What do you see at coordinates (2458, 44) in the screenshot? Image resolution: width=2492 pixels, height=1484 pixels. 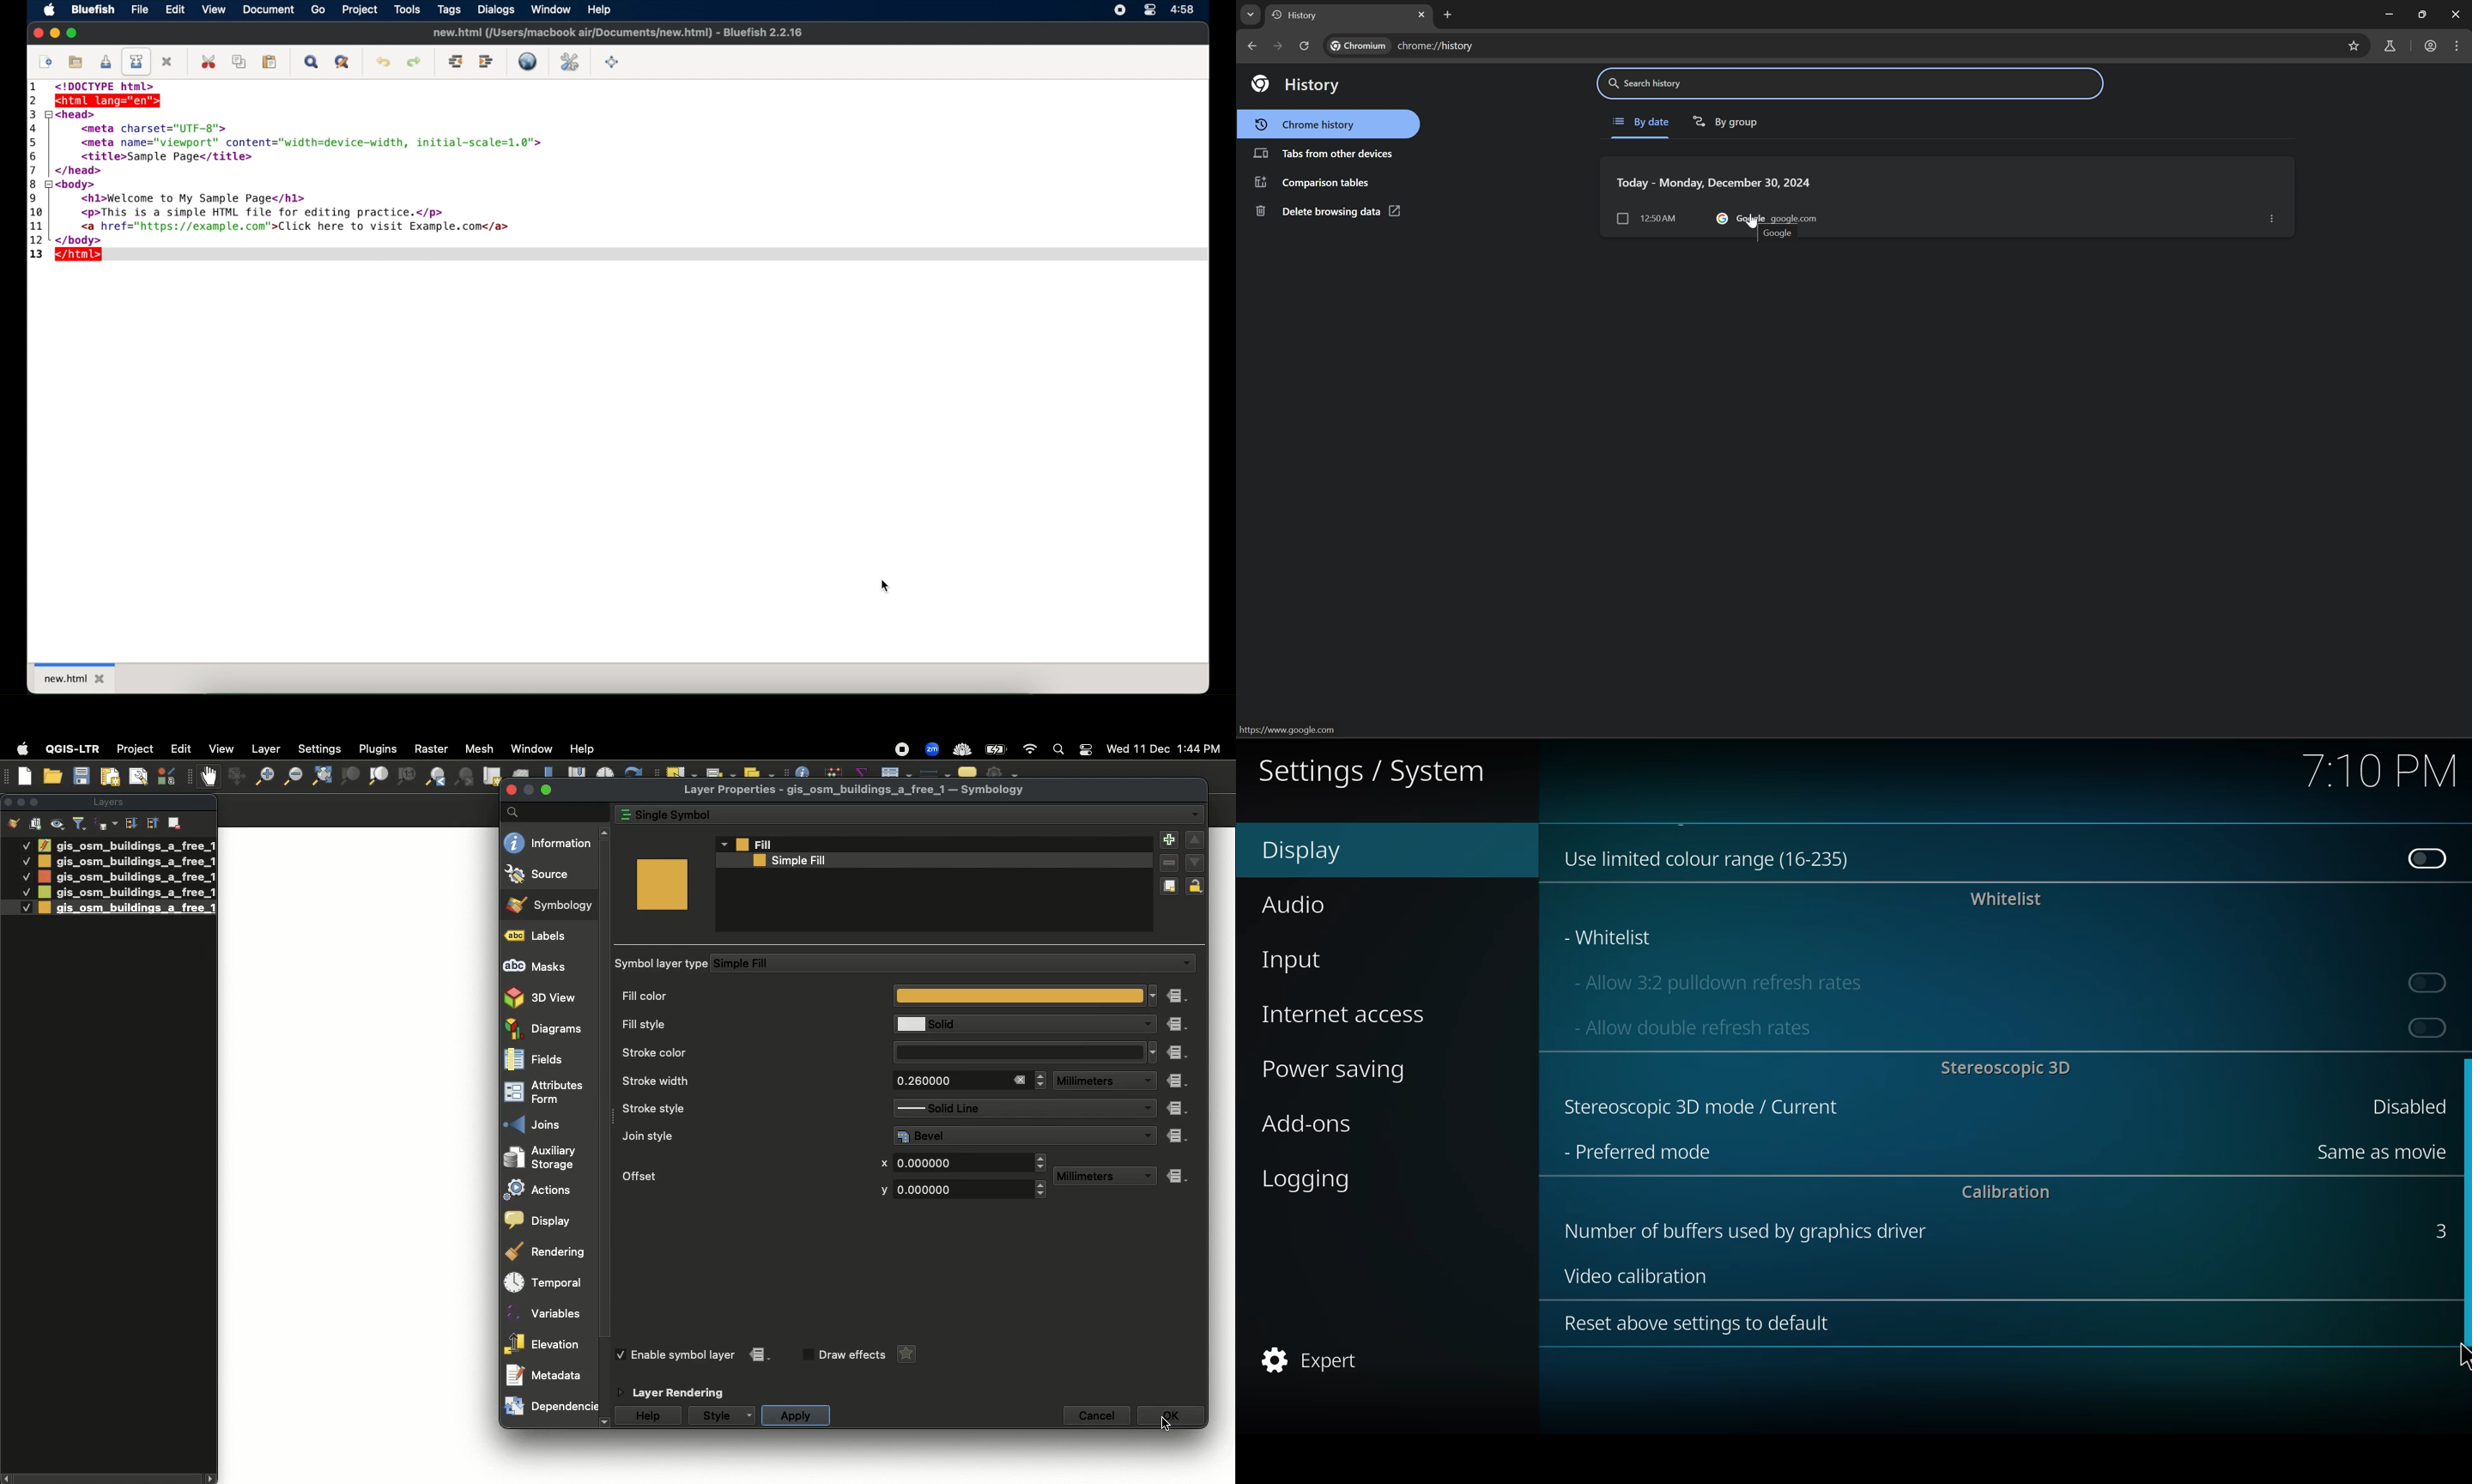 I see `customize and control chromium` at bounding box center [2458, 44].